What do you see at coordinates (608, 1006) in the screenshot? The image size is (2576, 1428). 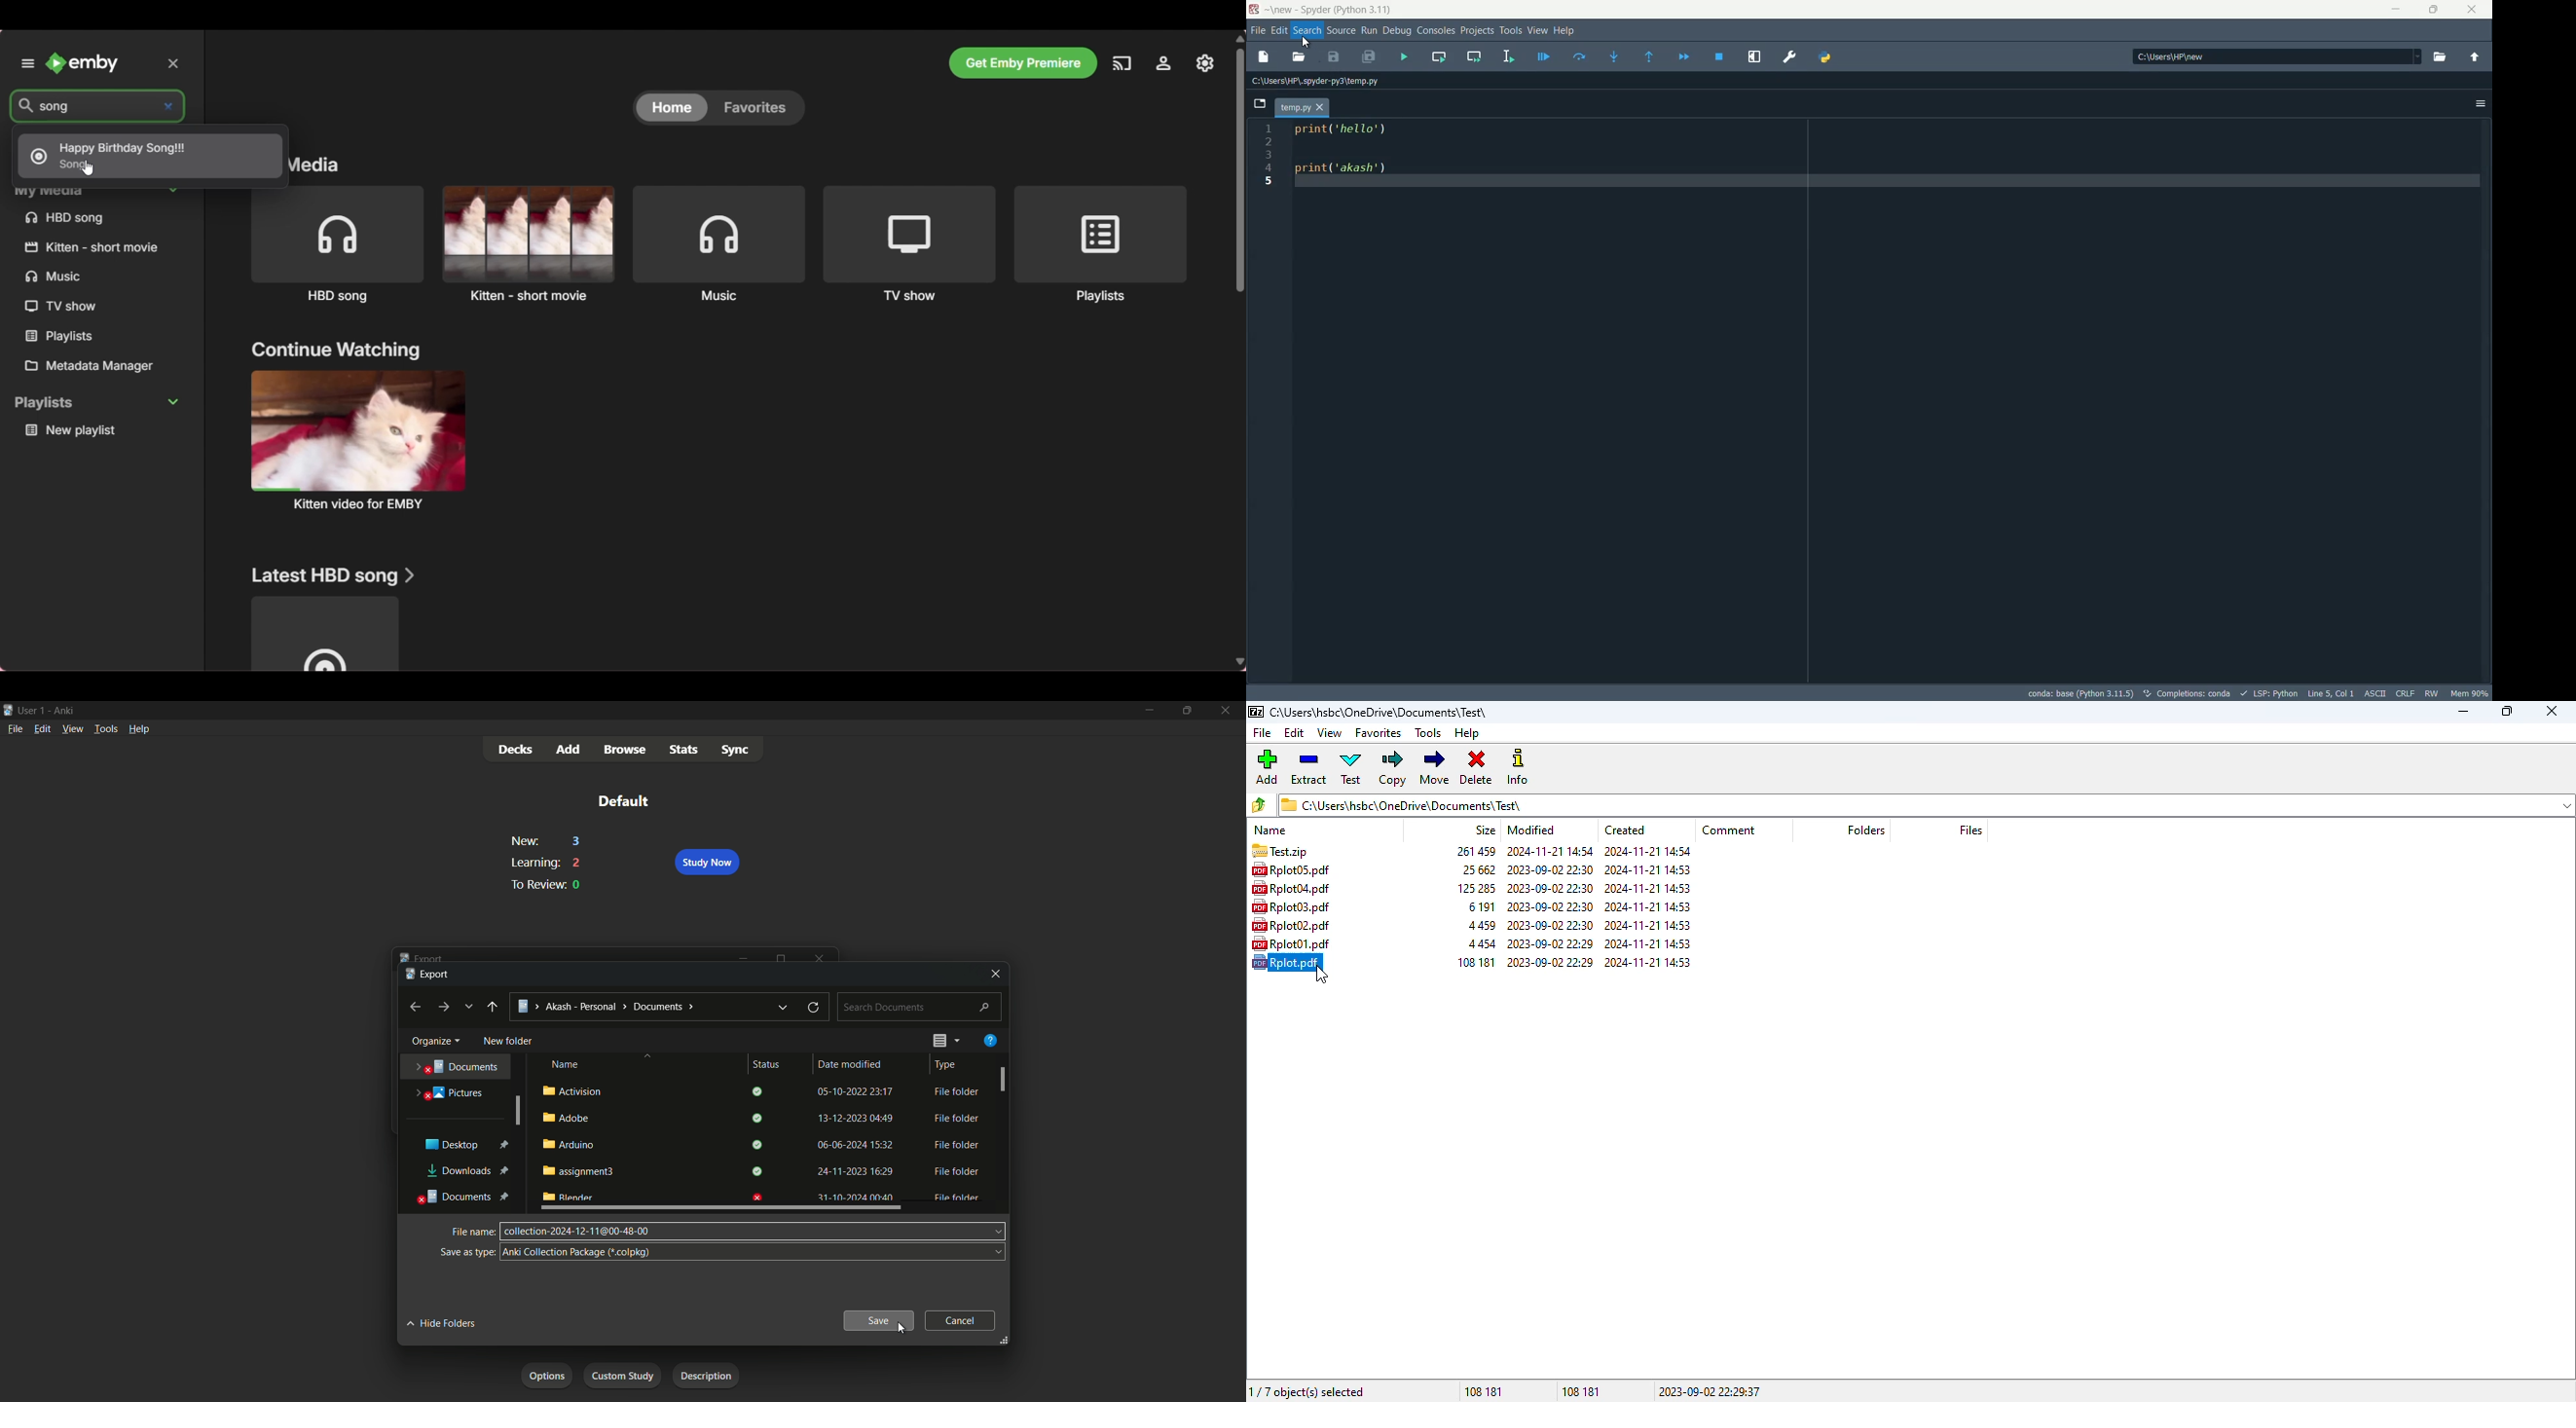 I see `current location` at bounding box center [608, 1006].